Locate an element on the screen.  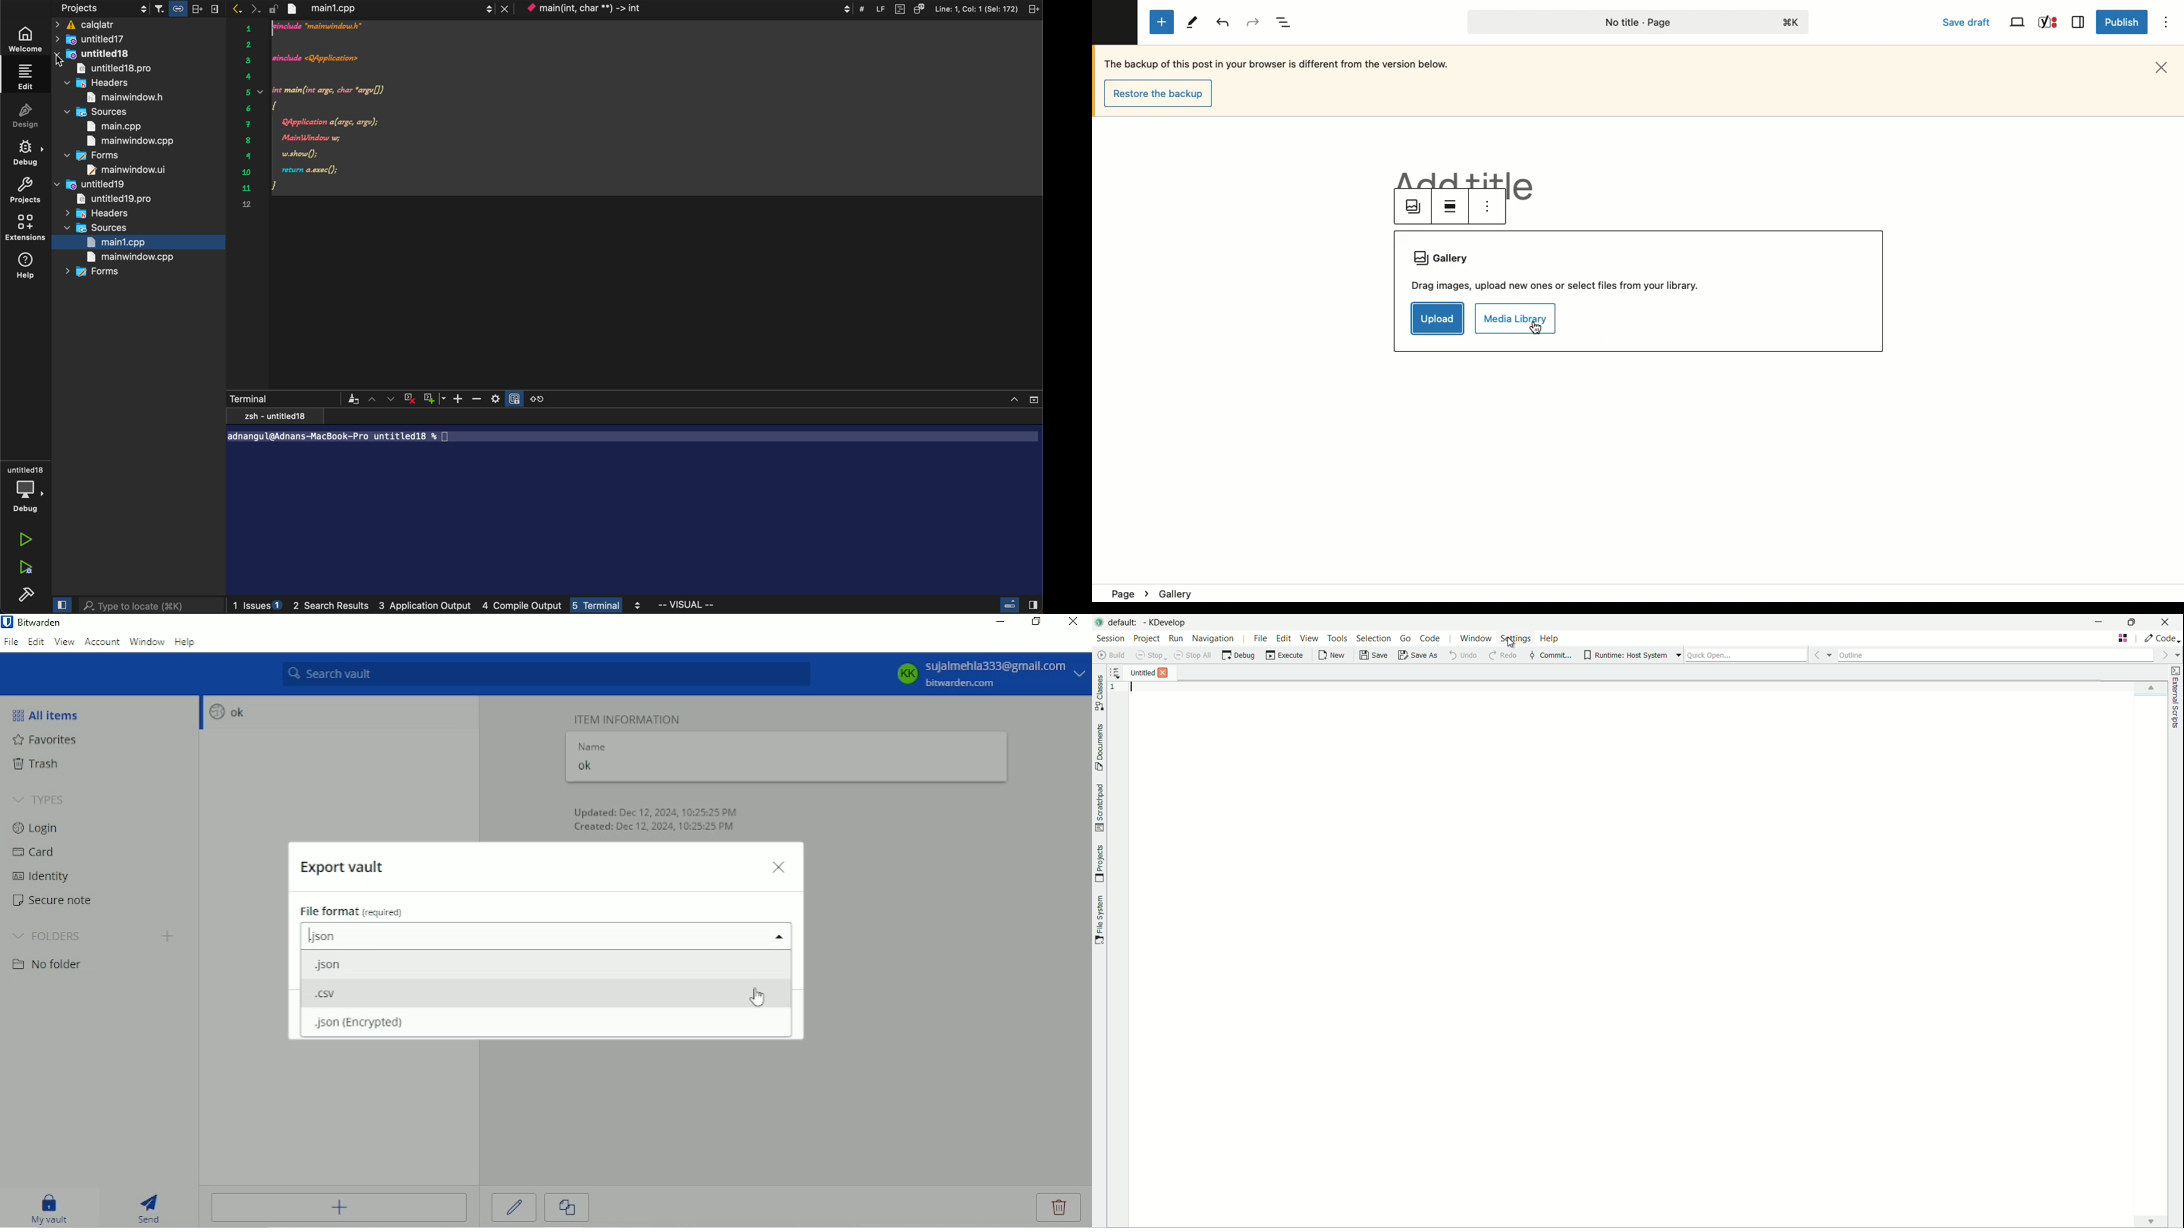
File format (required) is located at coordinates (354, 912).